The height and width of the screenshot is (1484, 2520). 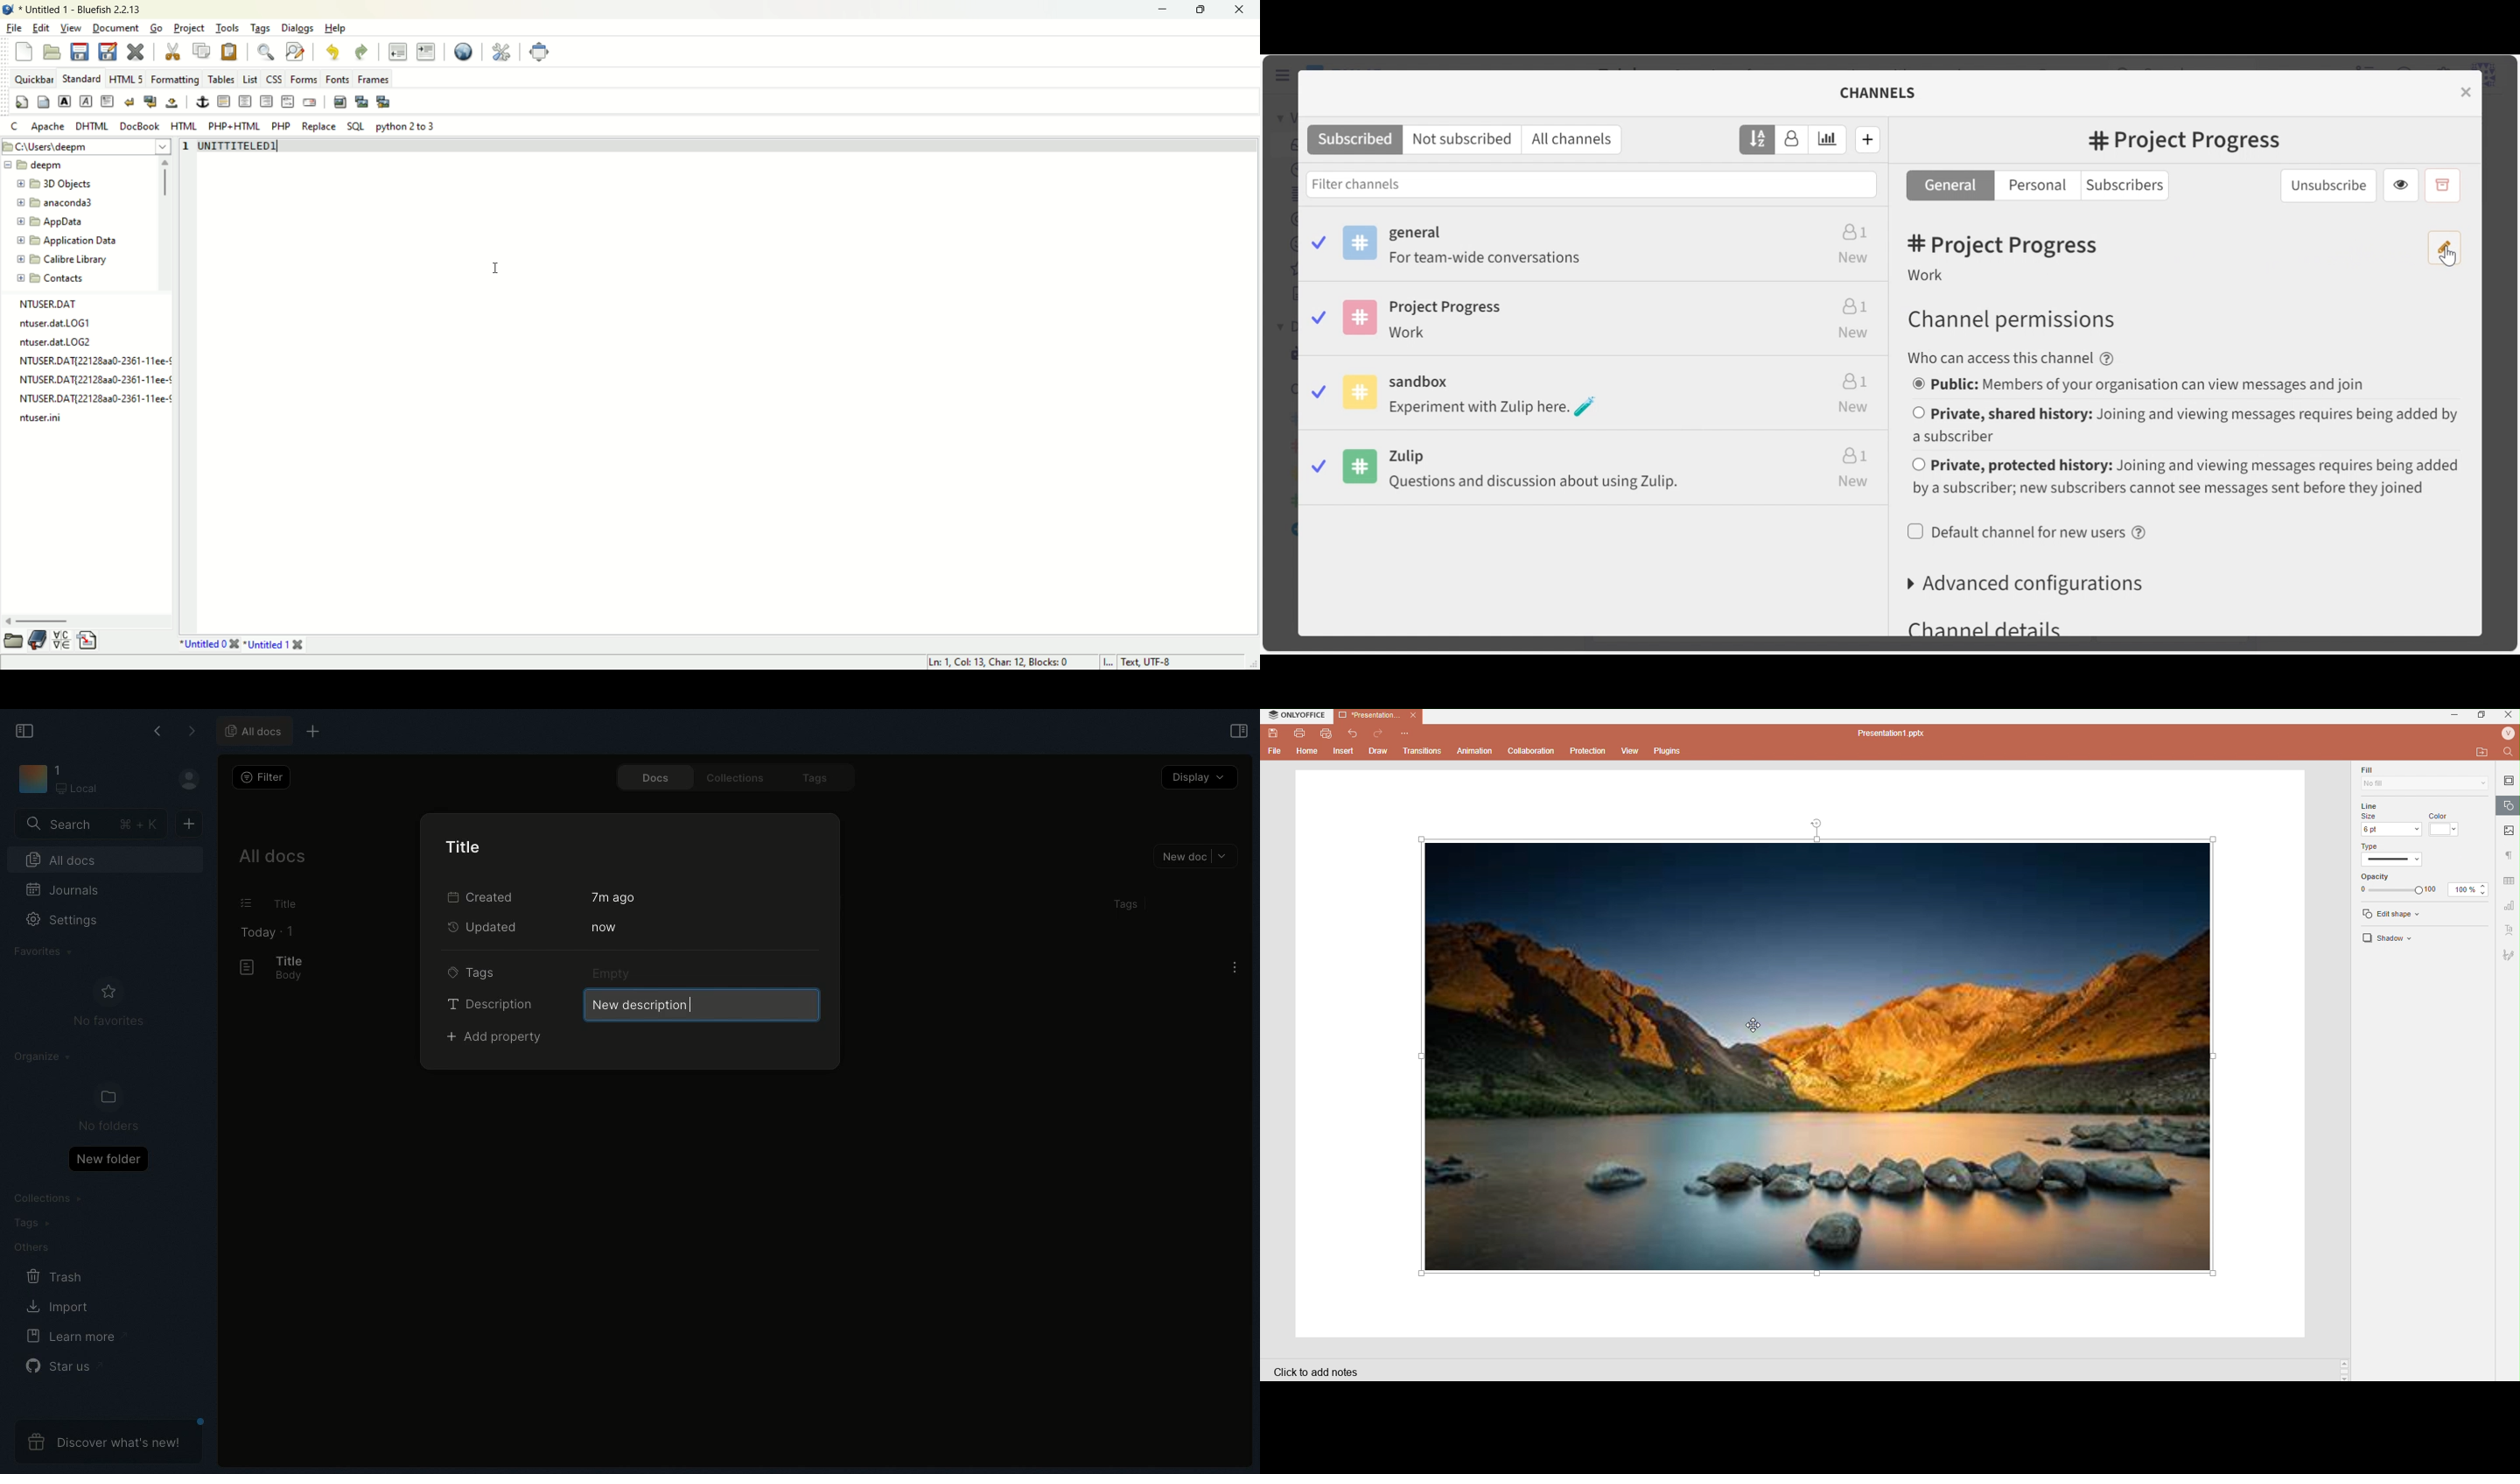 What do you see at coordinates (173, 81) in the screenshot?
I see `formatting` at bounding box center [173, 81].